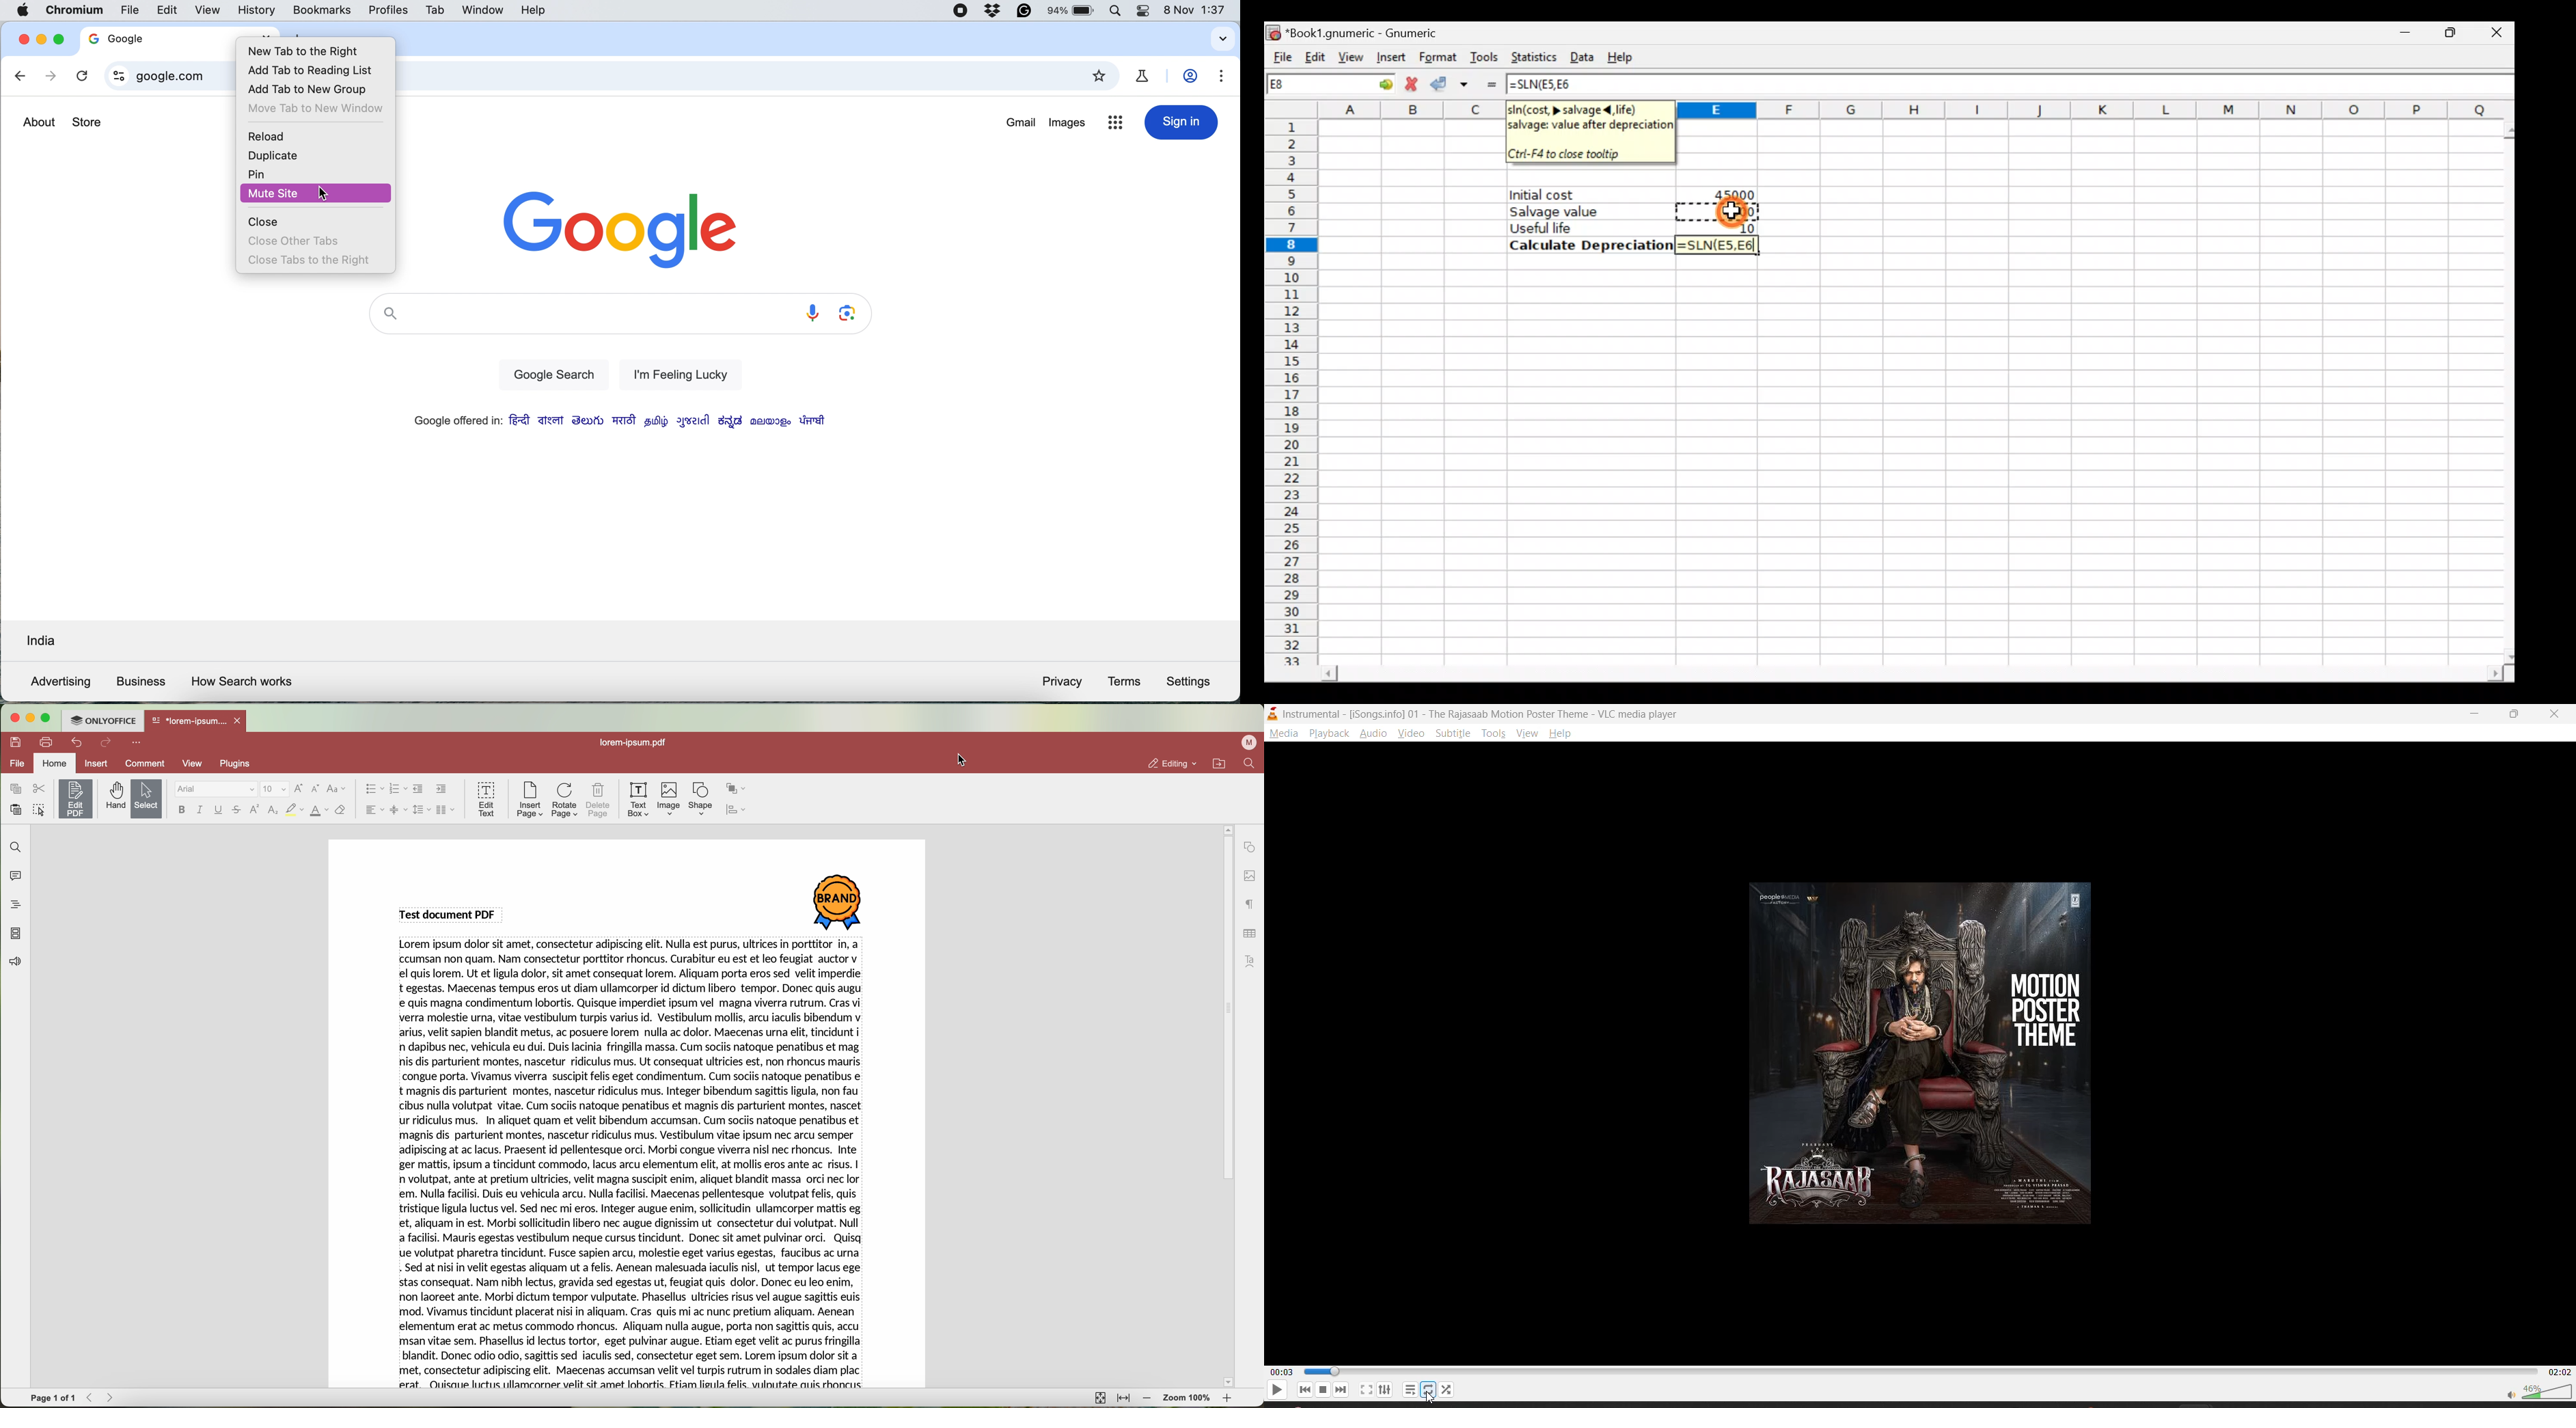 The width and height of the screenshot is (2576, 1428). Describe the element at coordinates (839, 901) in the screenshot. I see `image` at that location.